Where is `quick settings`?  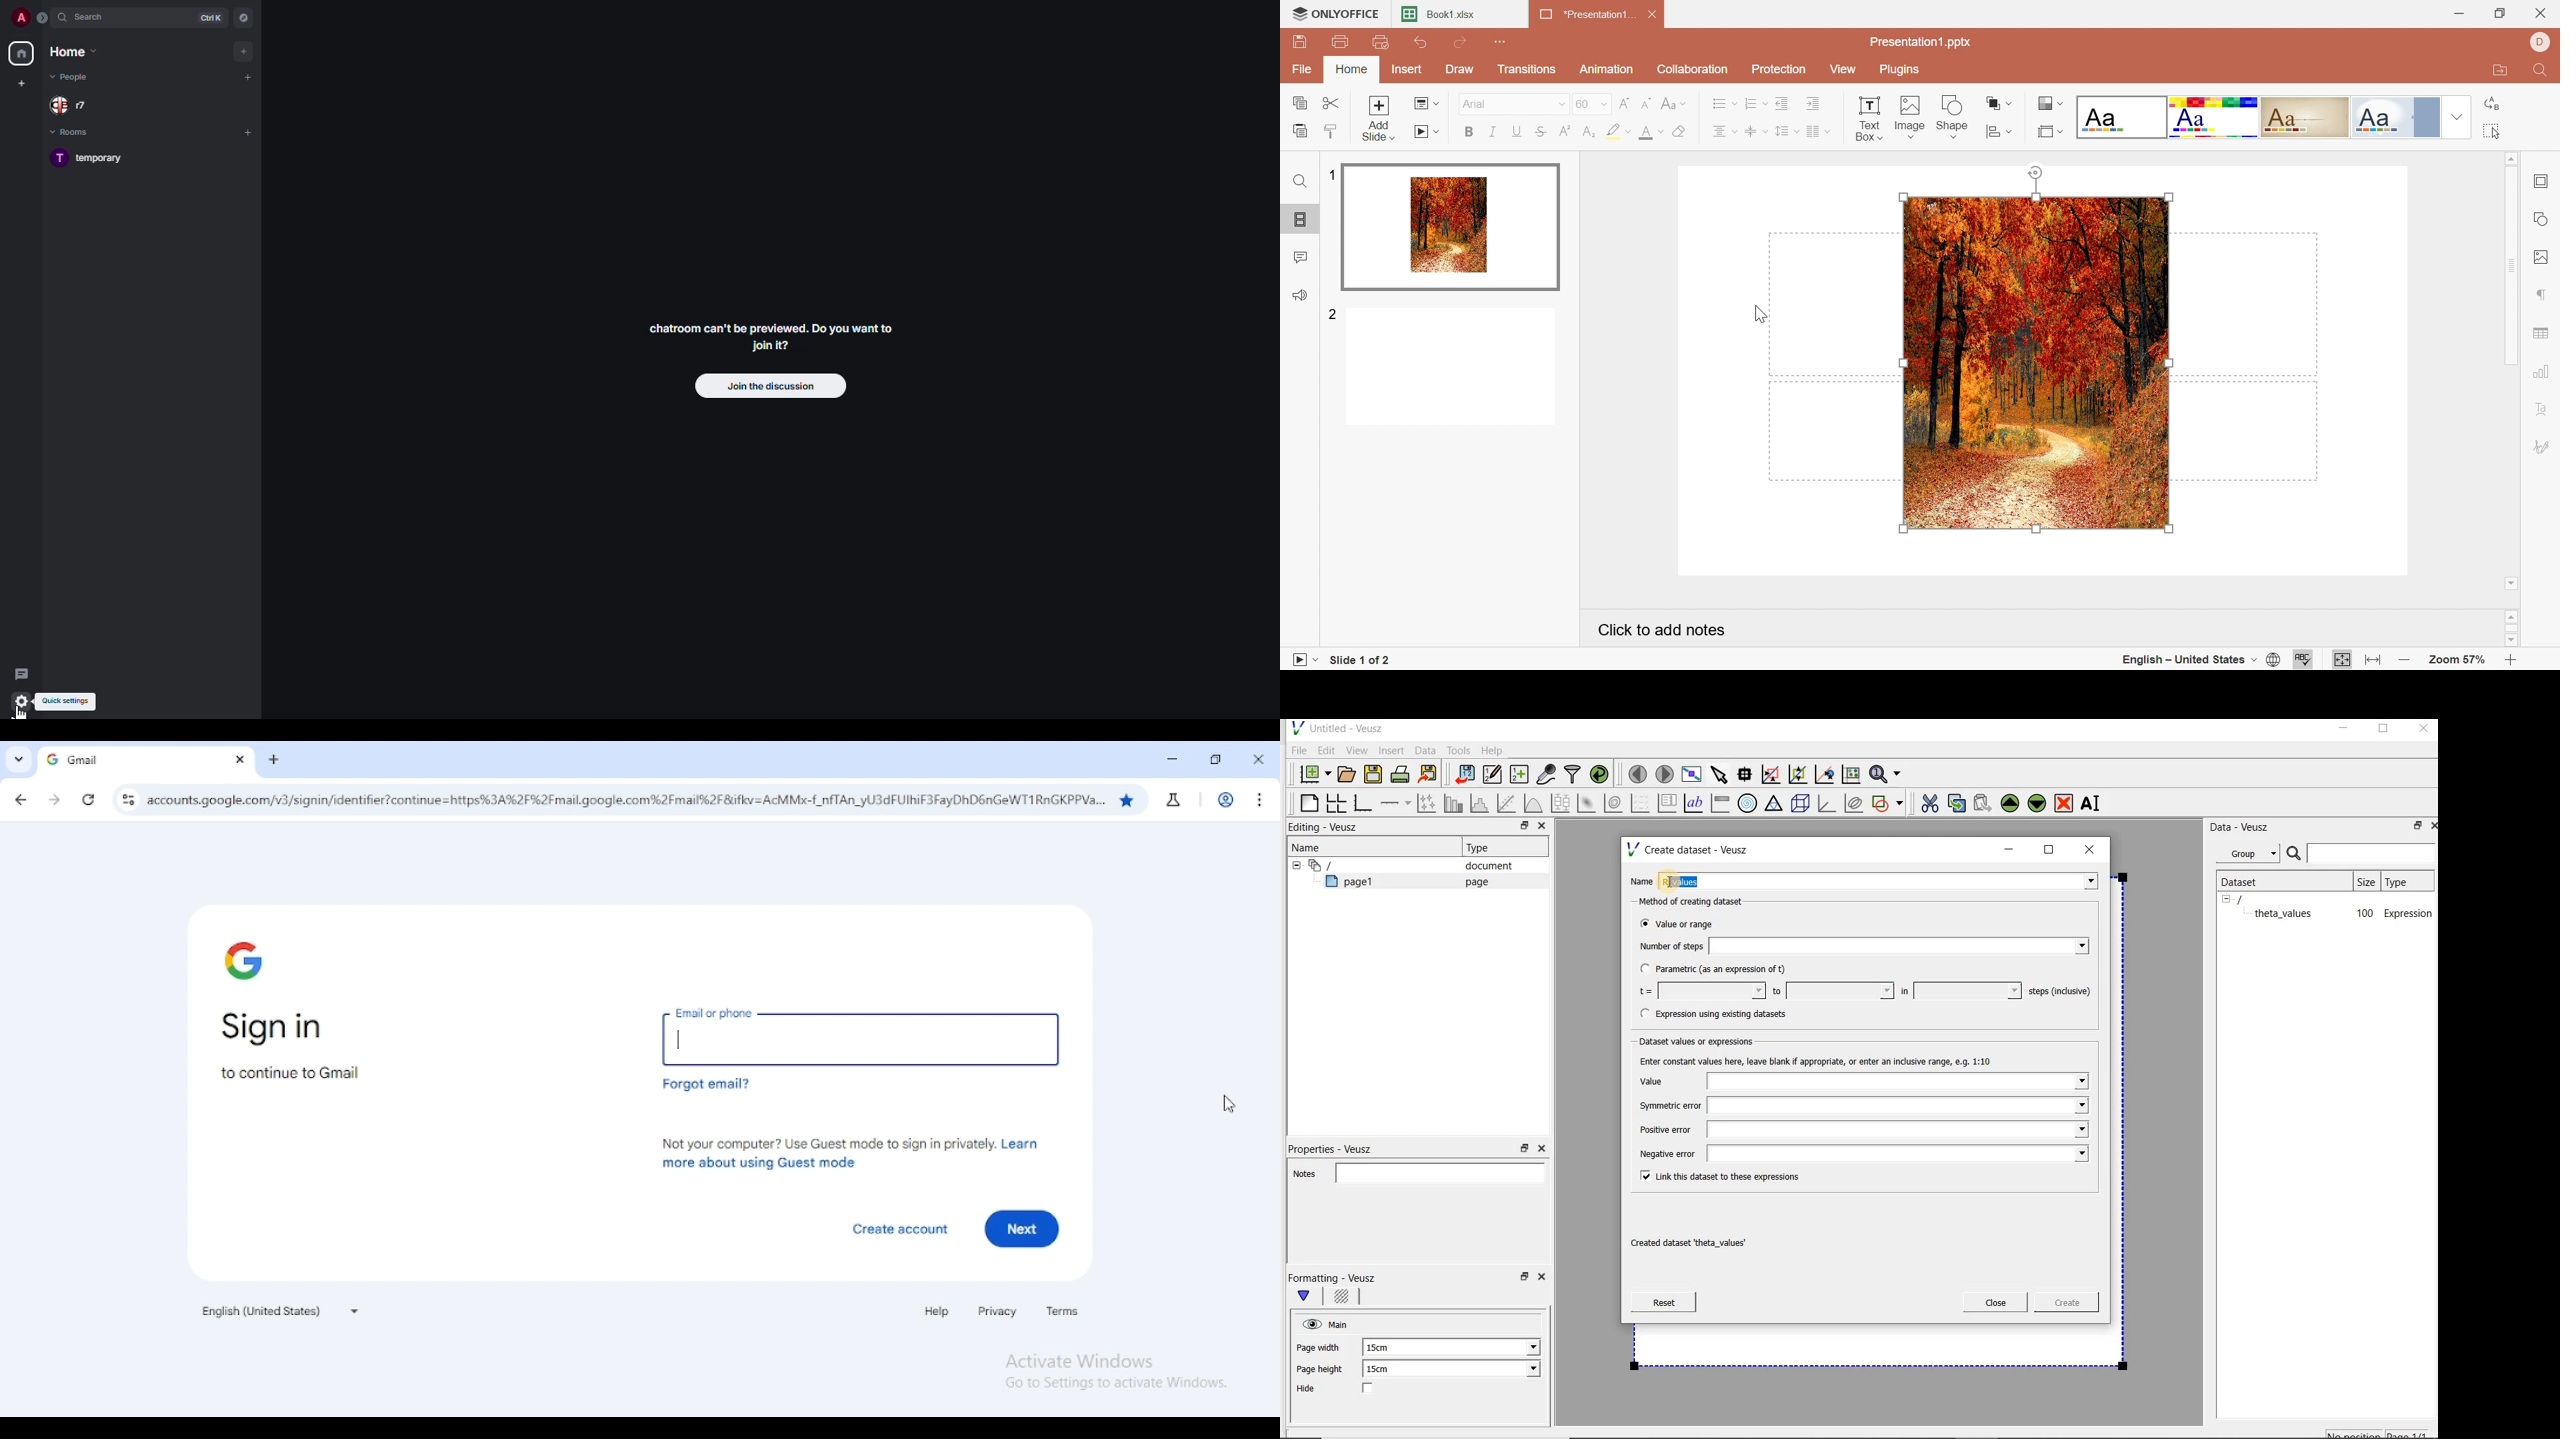
quick settings is located at coordinates (22, 702).